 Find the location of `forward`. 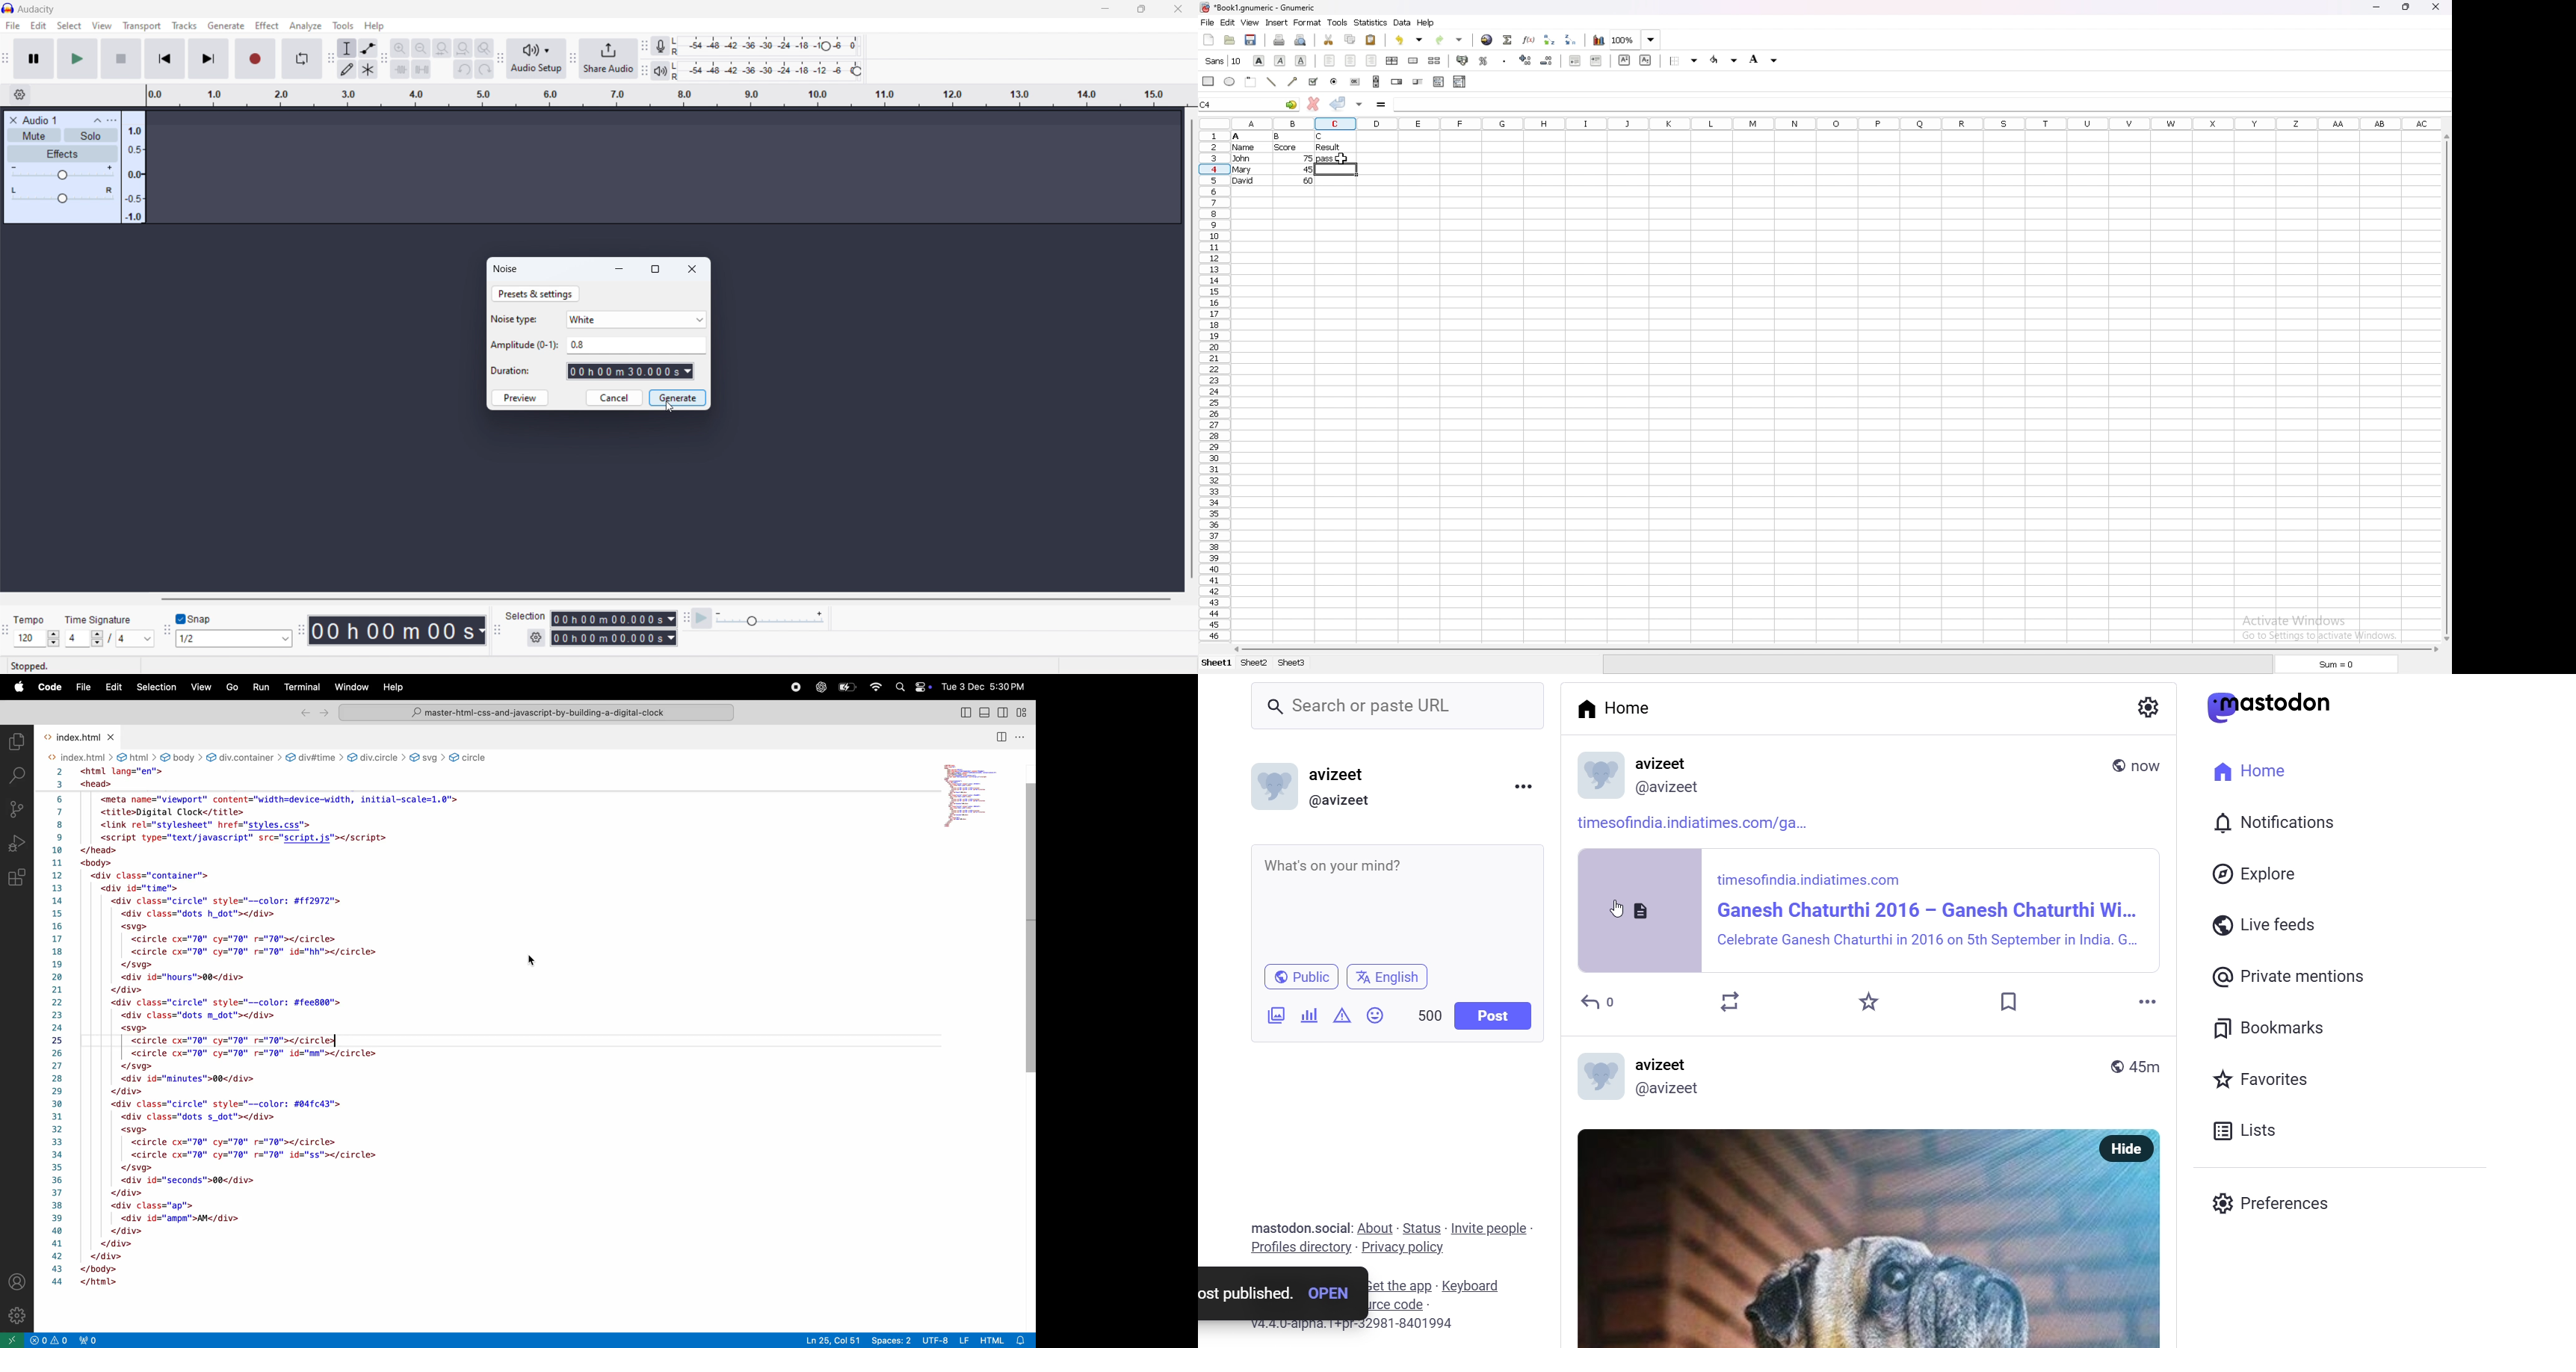

forward is located at coordinates (301, 713).